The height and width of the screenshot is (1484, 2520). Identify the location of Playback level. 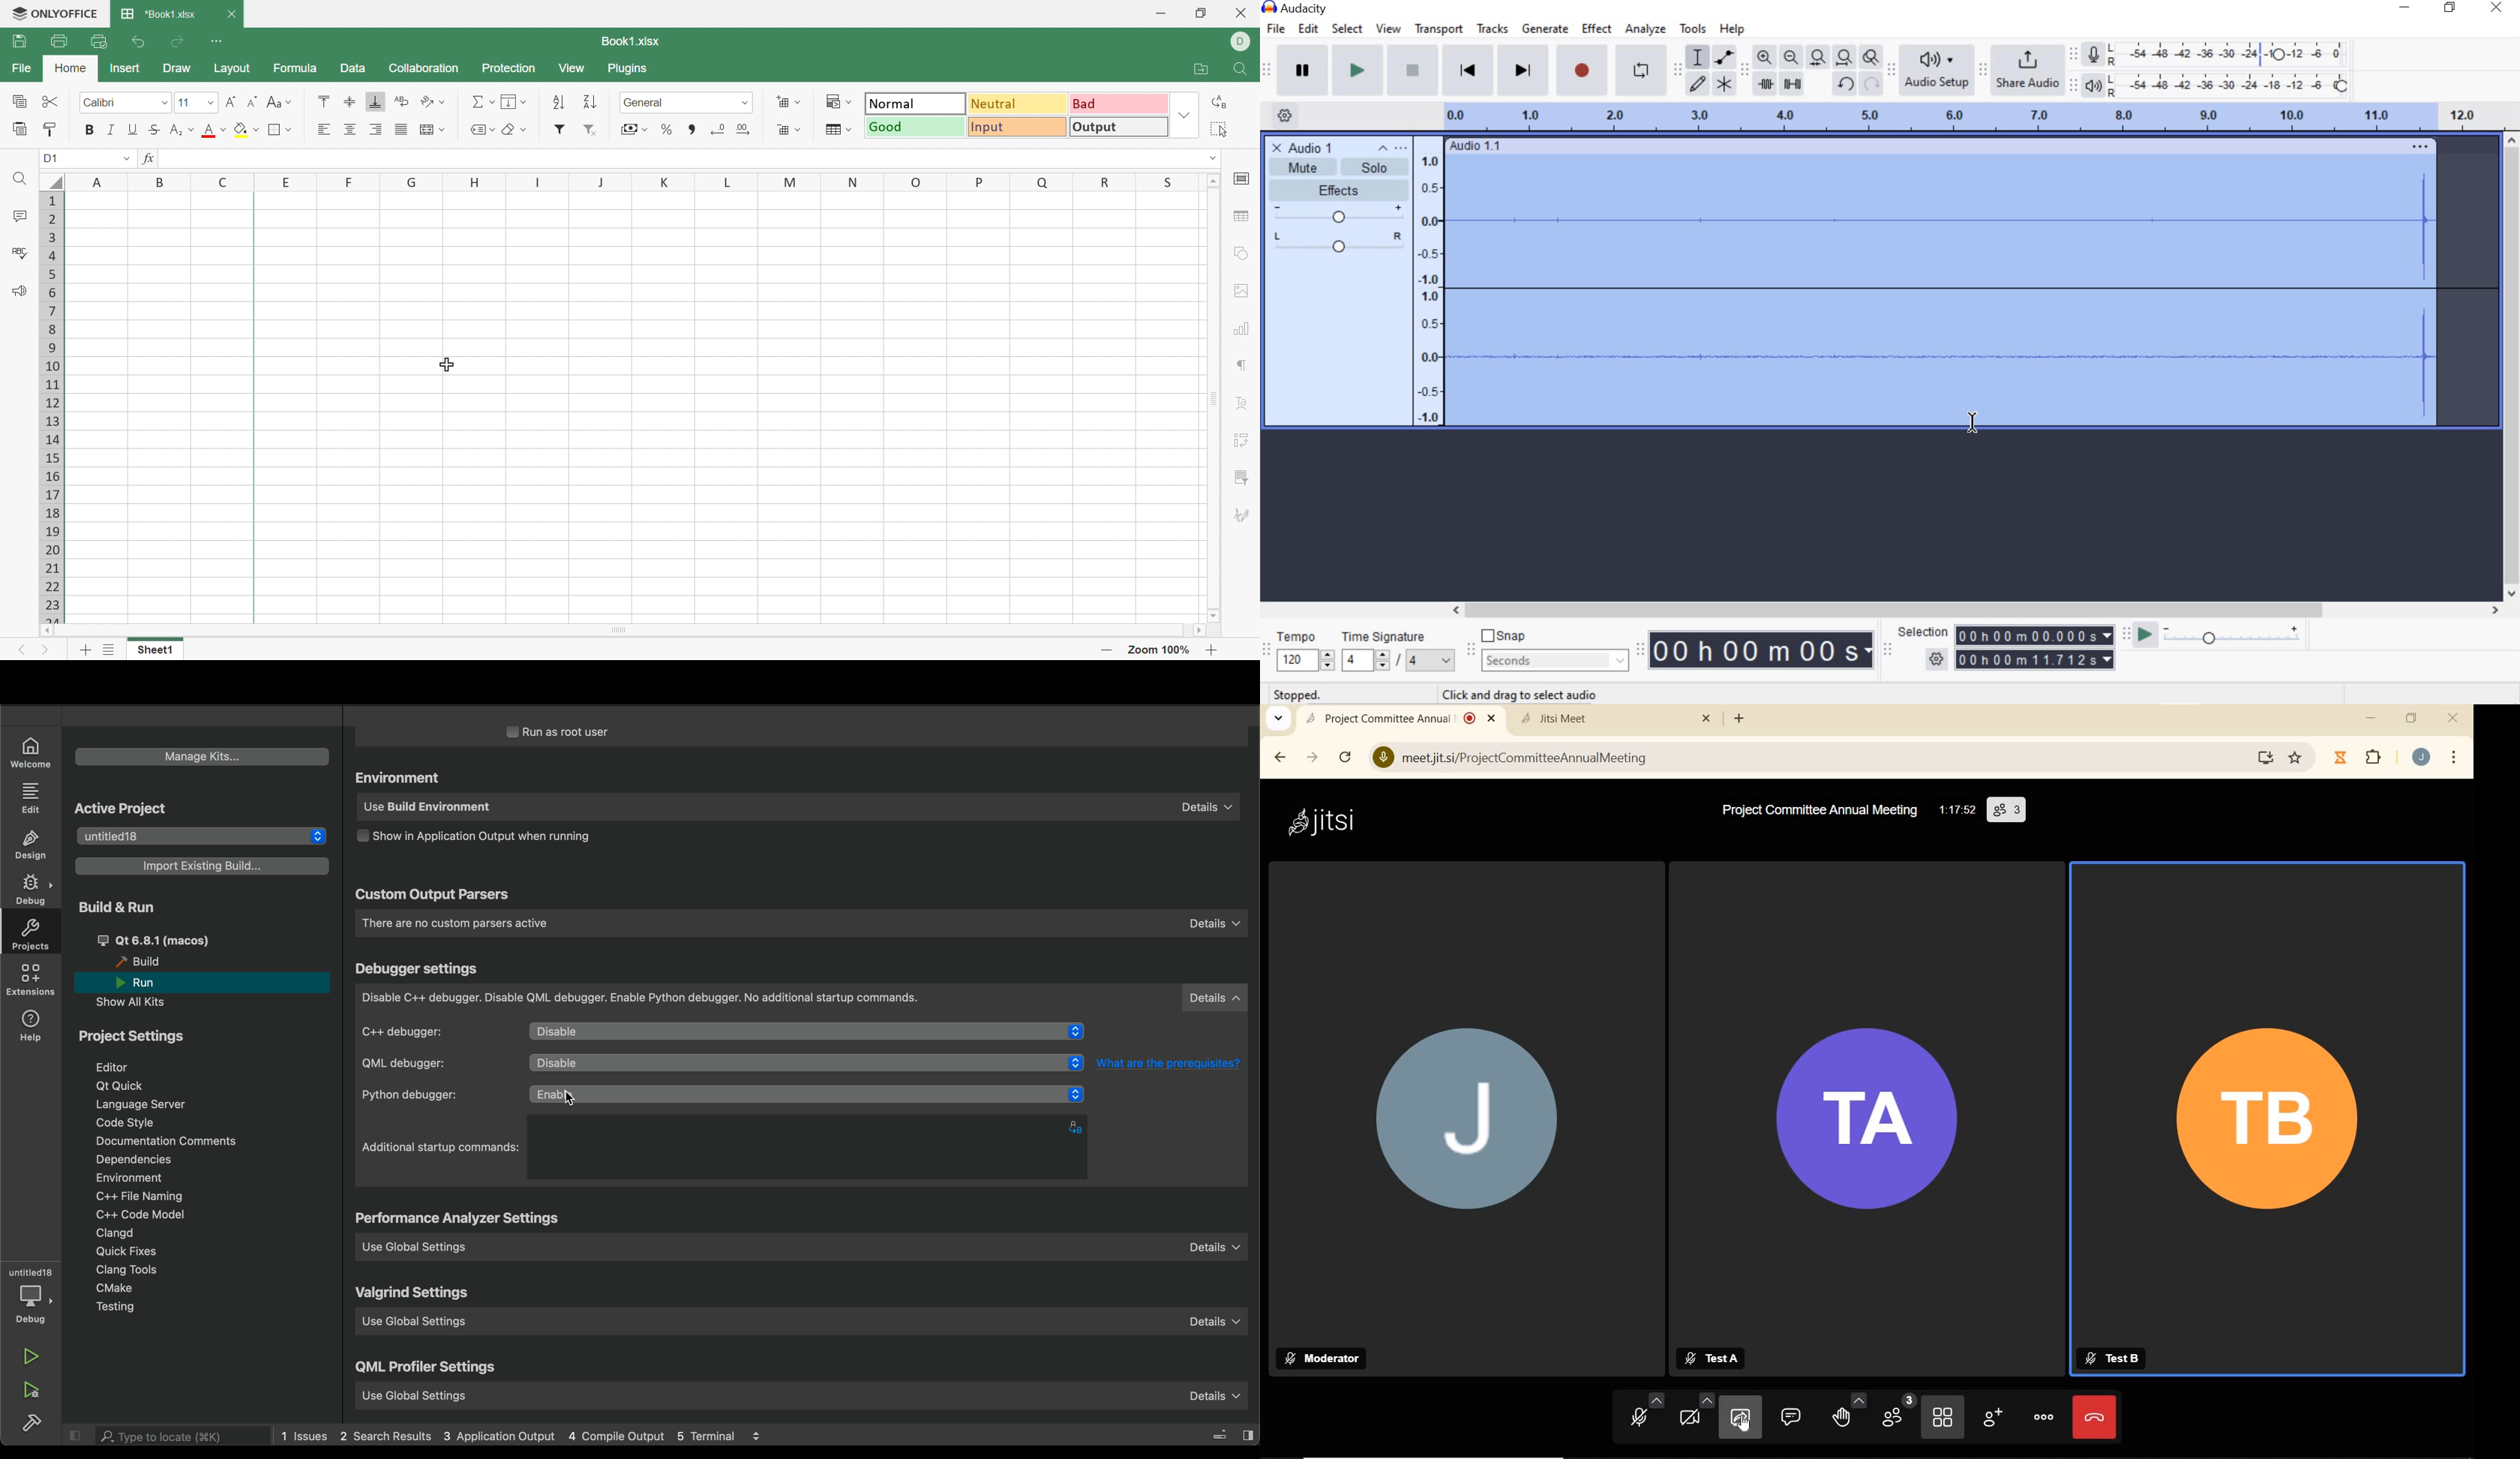
(2234, 85).